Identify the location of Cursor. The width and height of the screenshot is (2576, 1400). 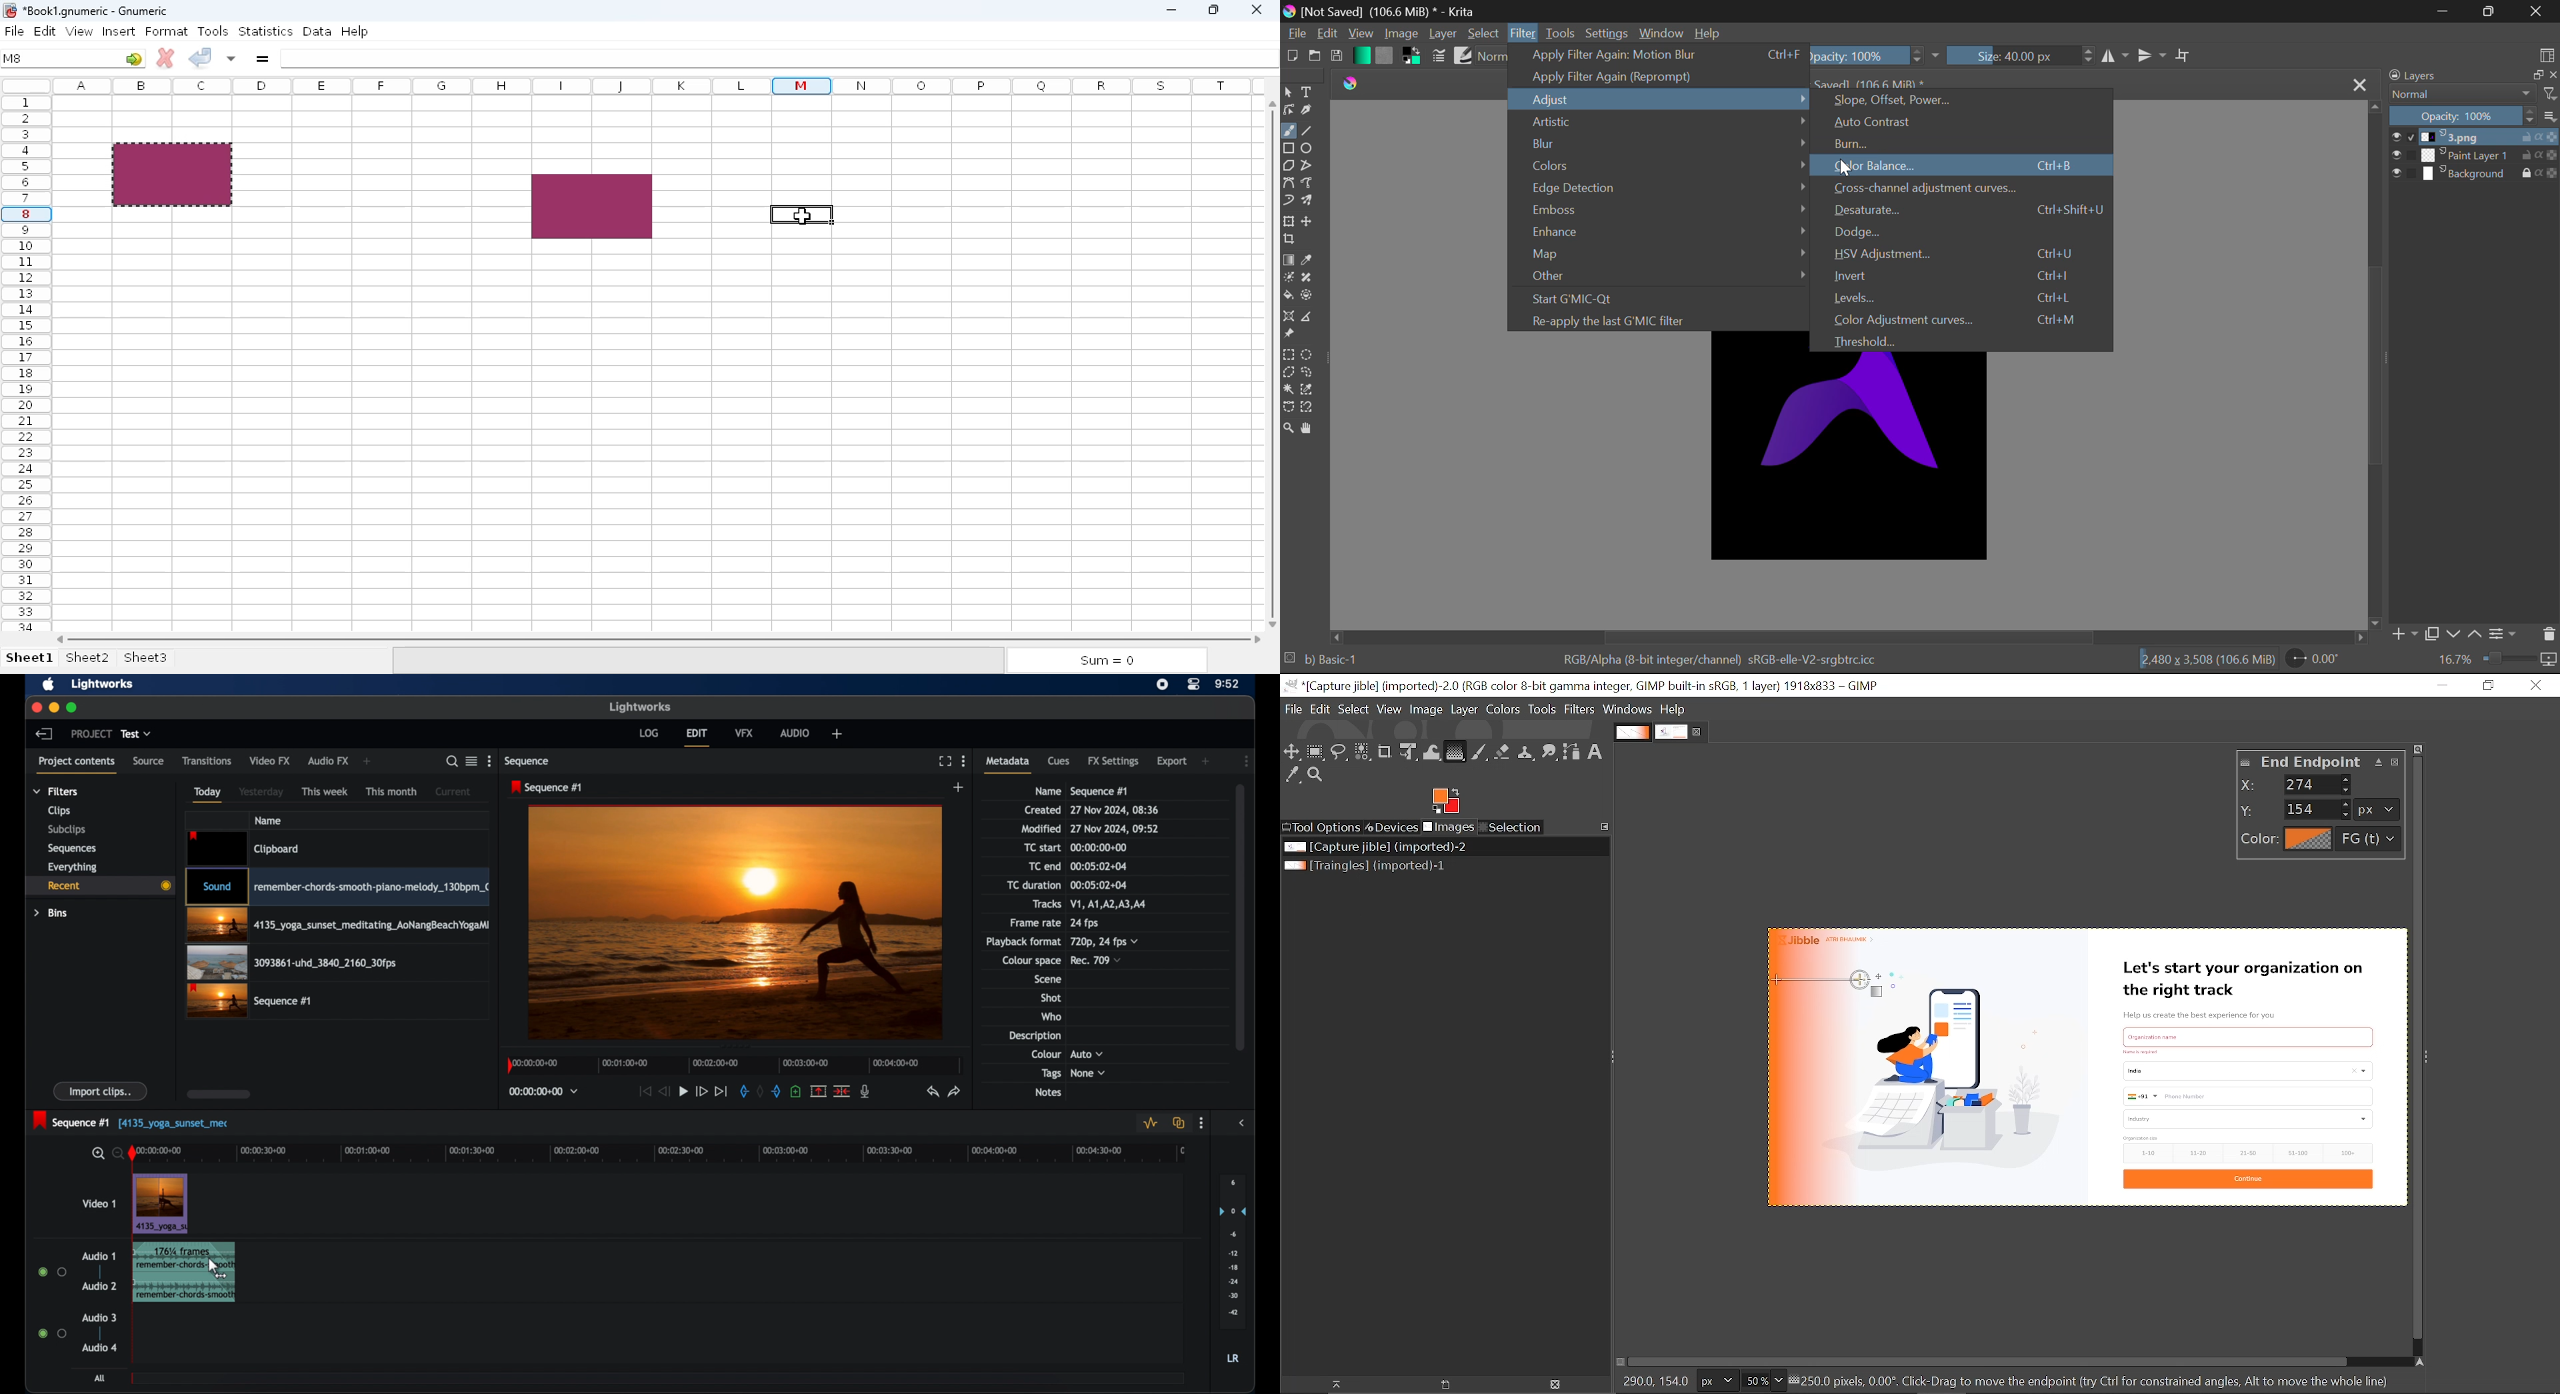
(1869, 990).